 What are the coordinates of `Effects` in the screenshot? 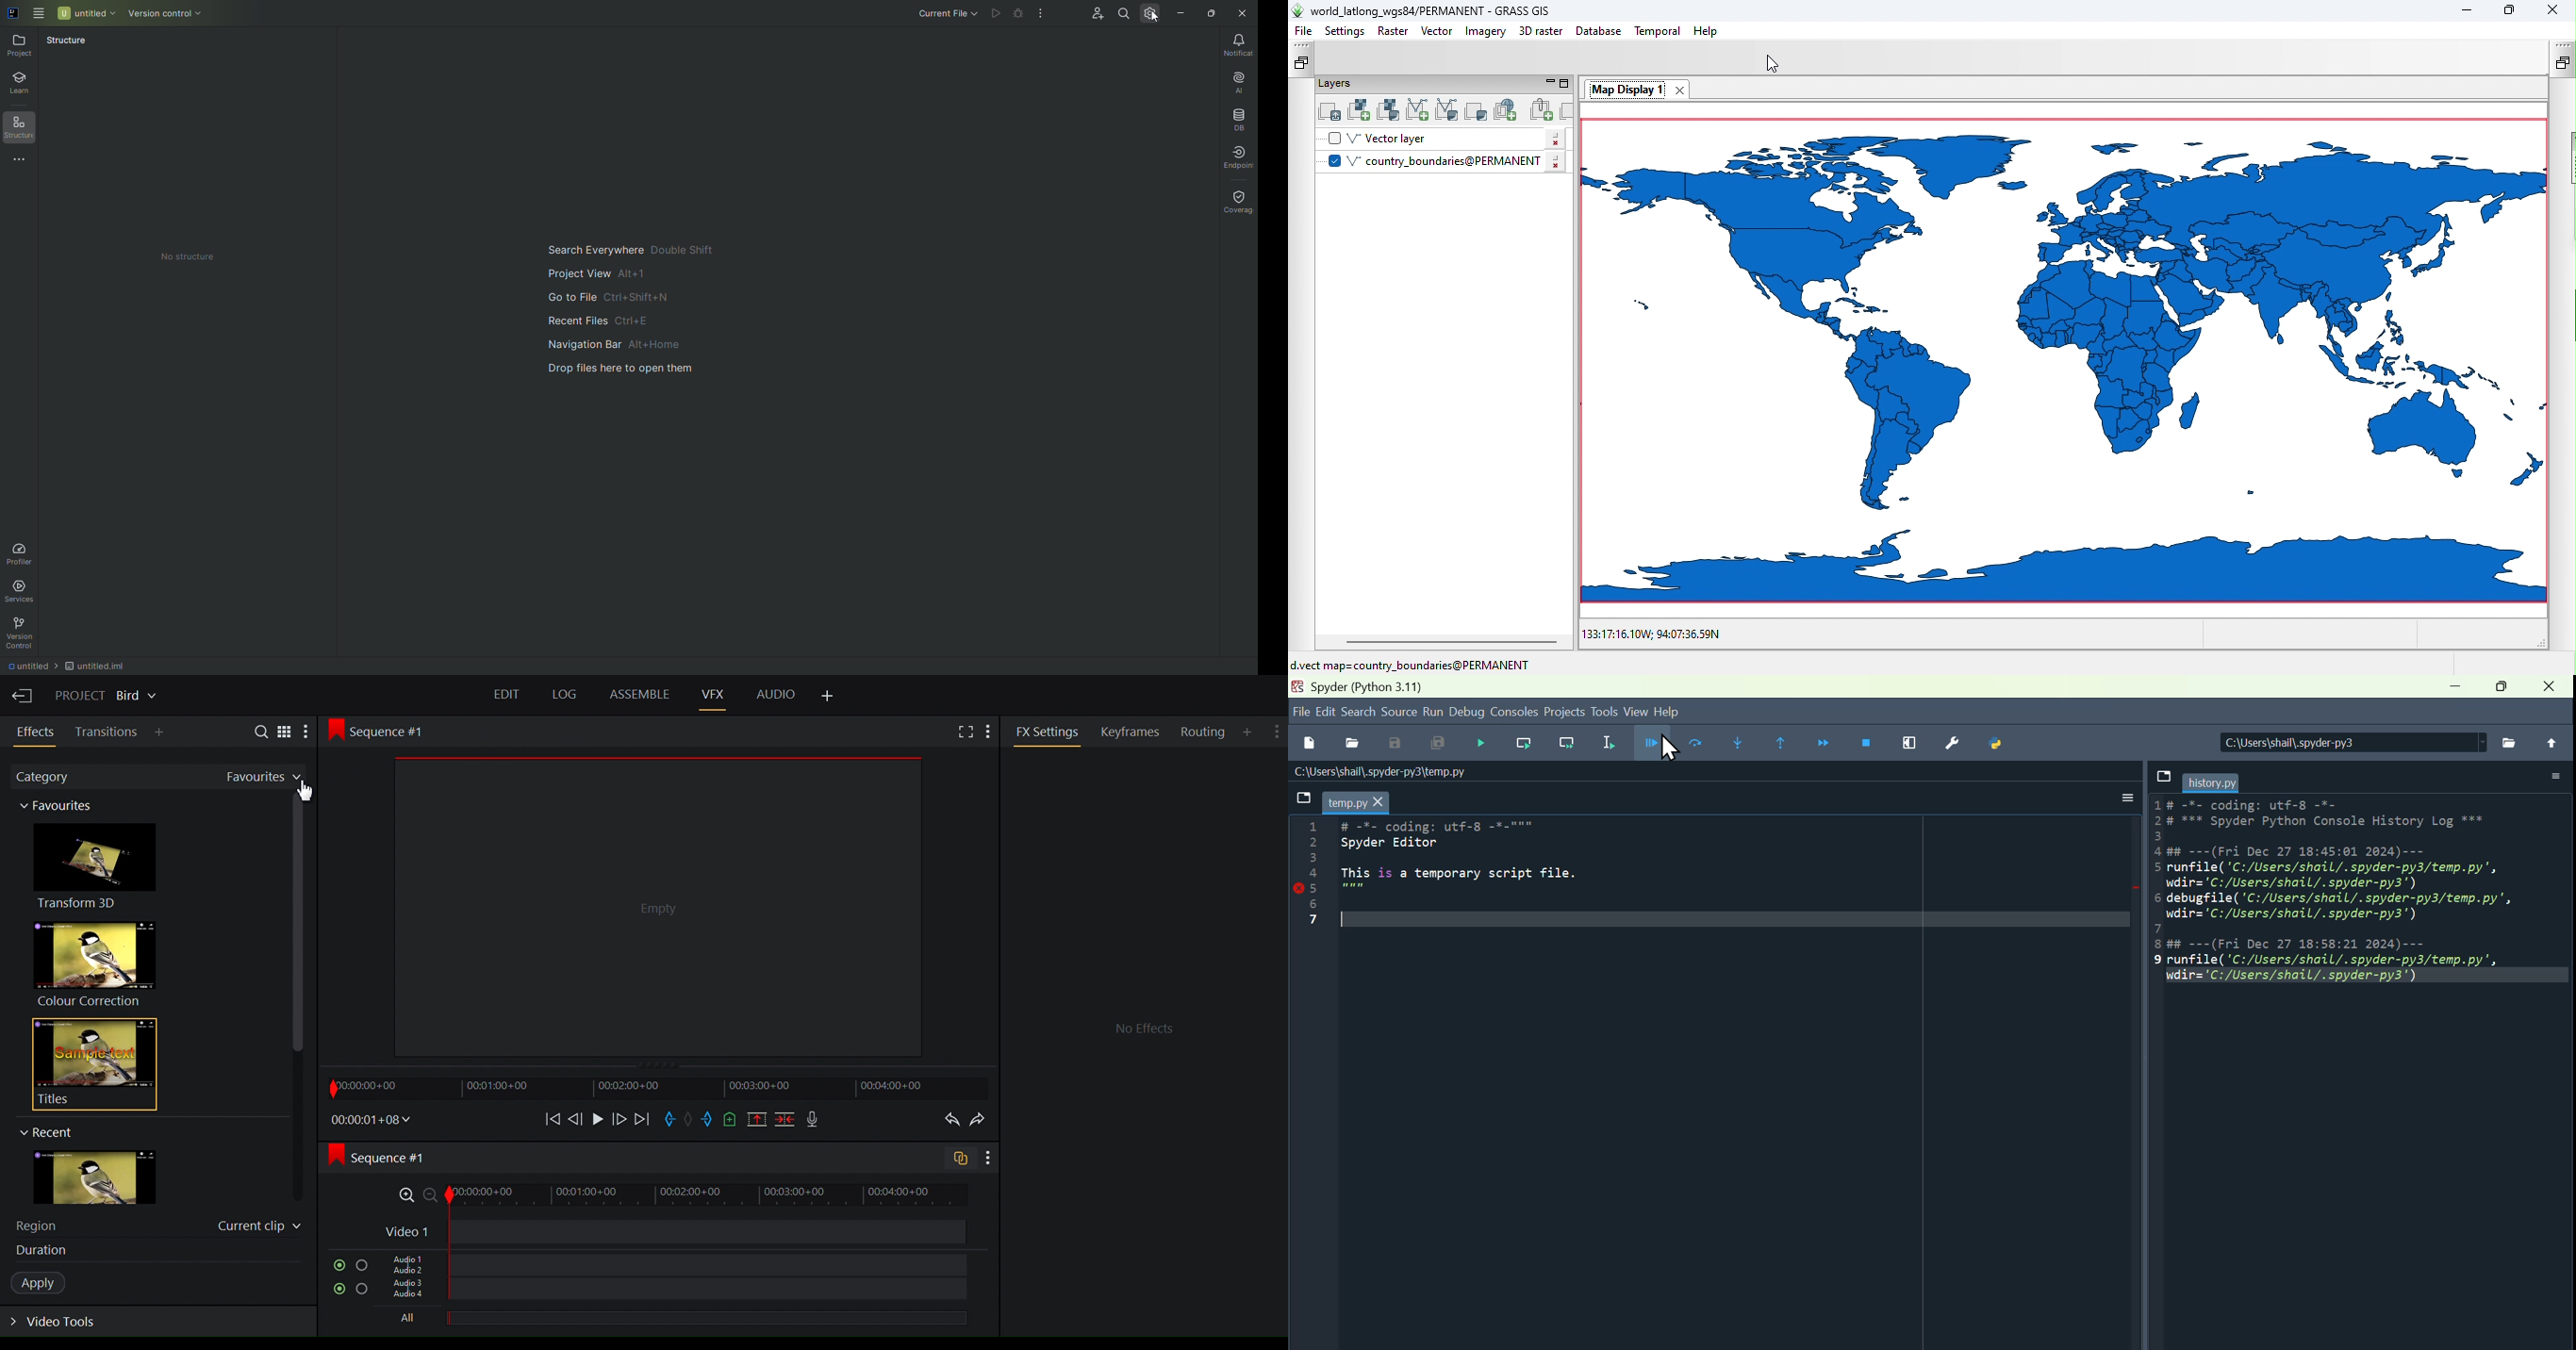 It's located at (38, 732).